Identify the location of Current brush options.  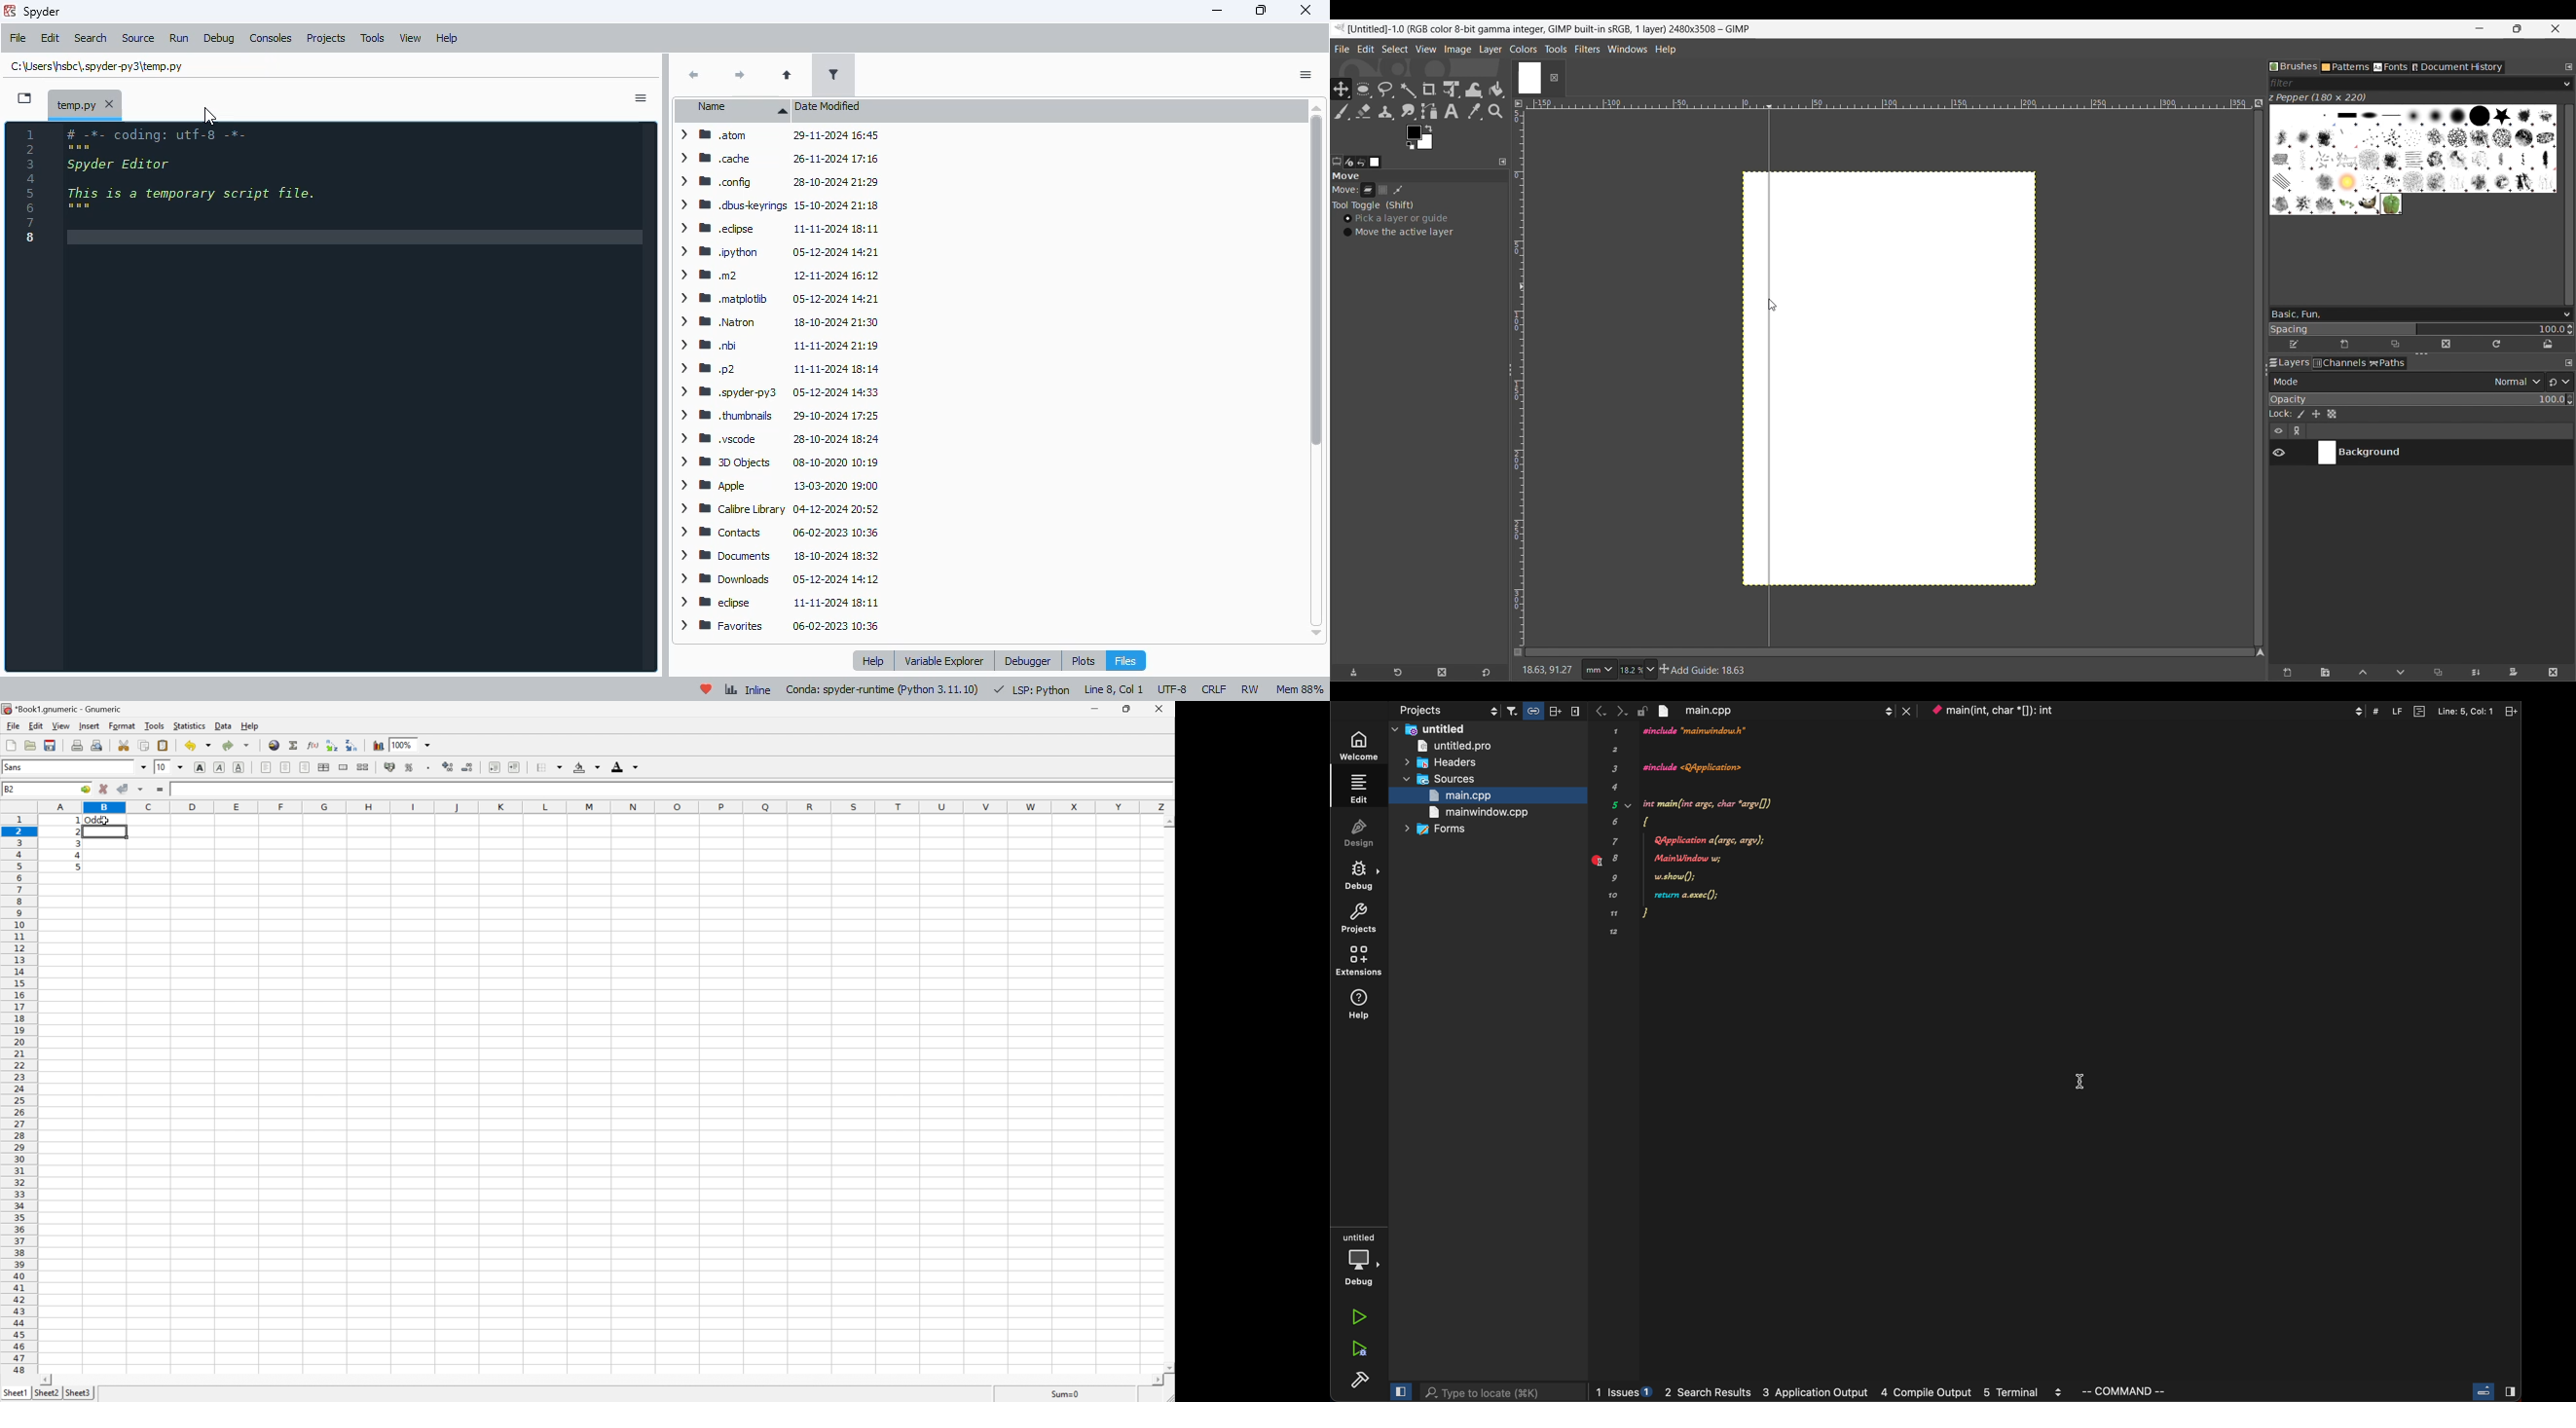
(2413, 160).